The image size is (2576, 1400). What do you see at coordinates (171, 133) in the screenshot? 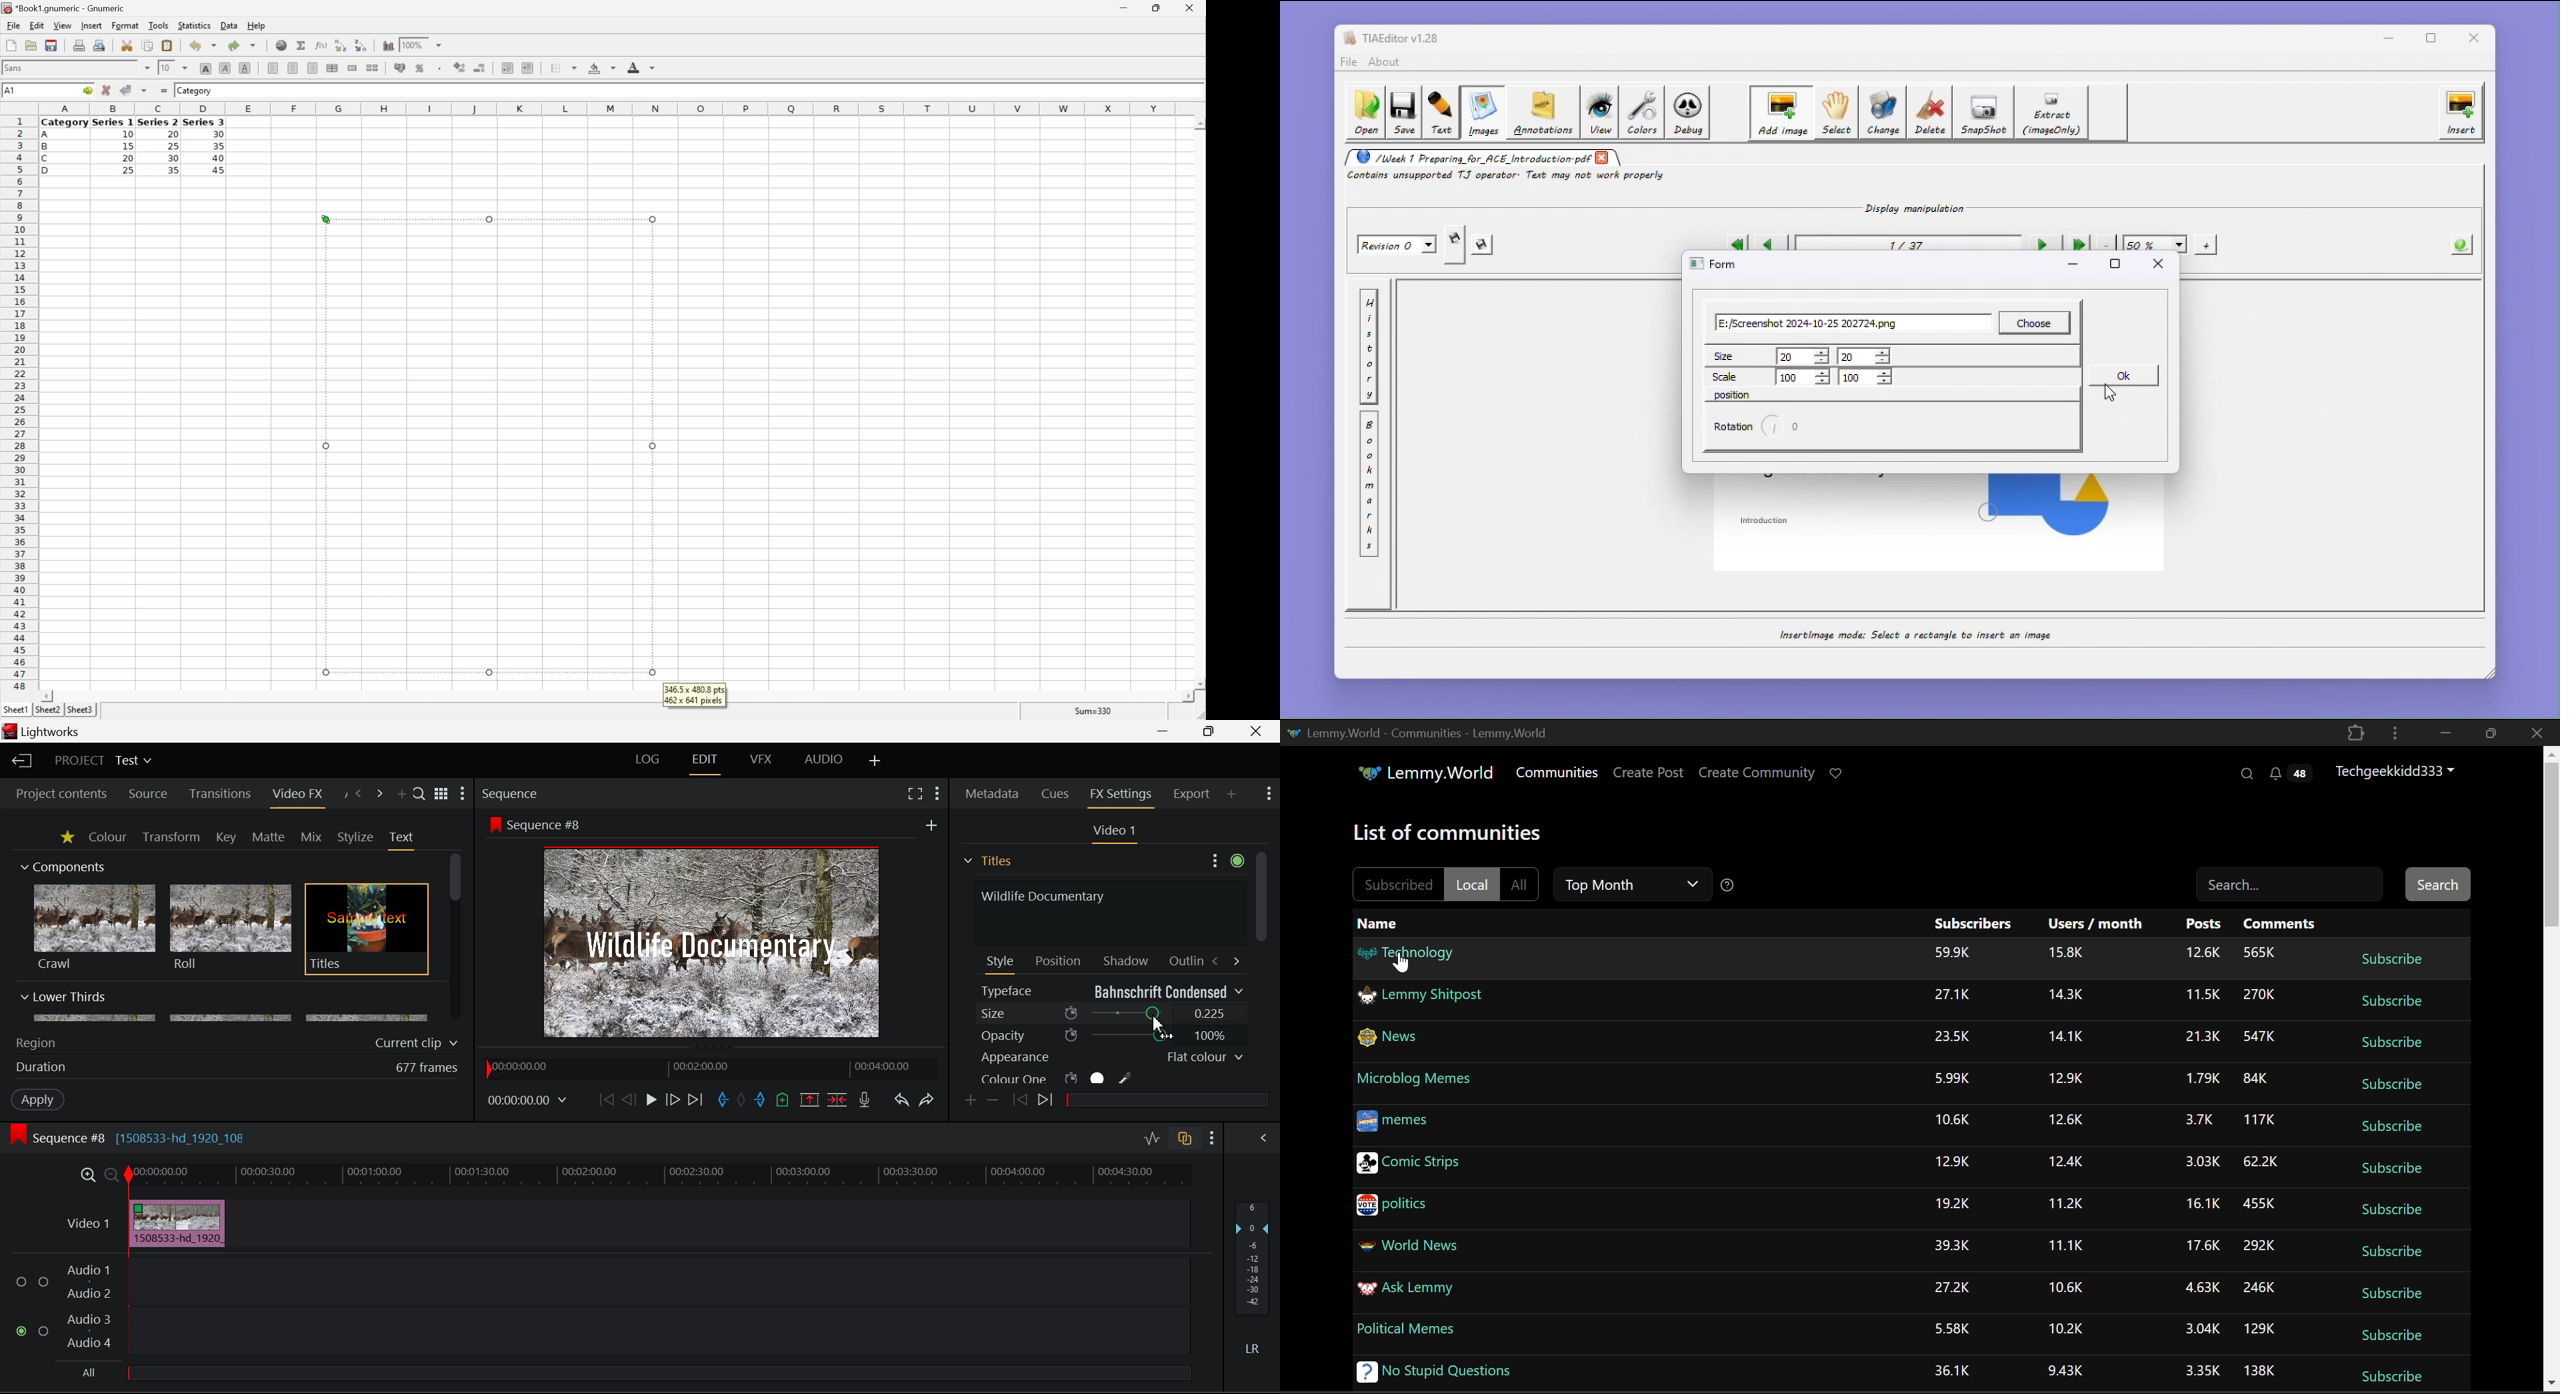
I see `20` at bounding box center [171, 133].